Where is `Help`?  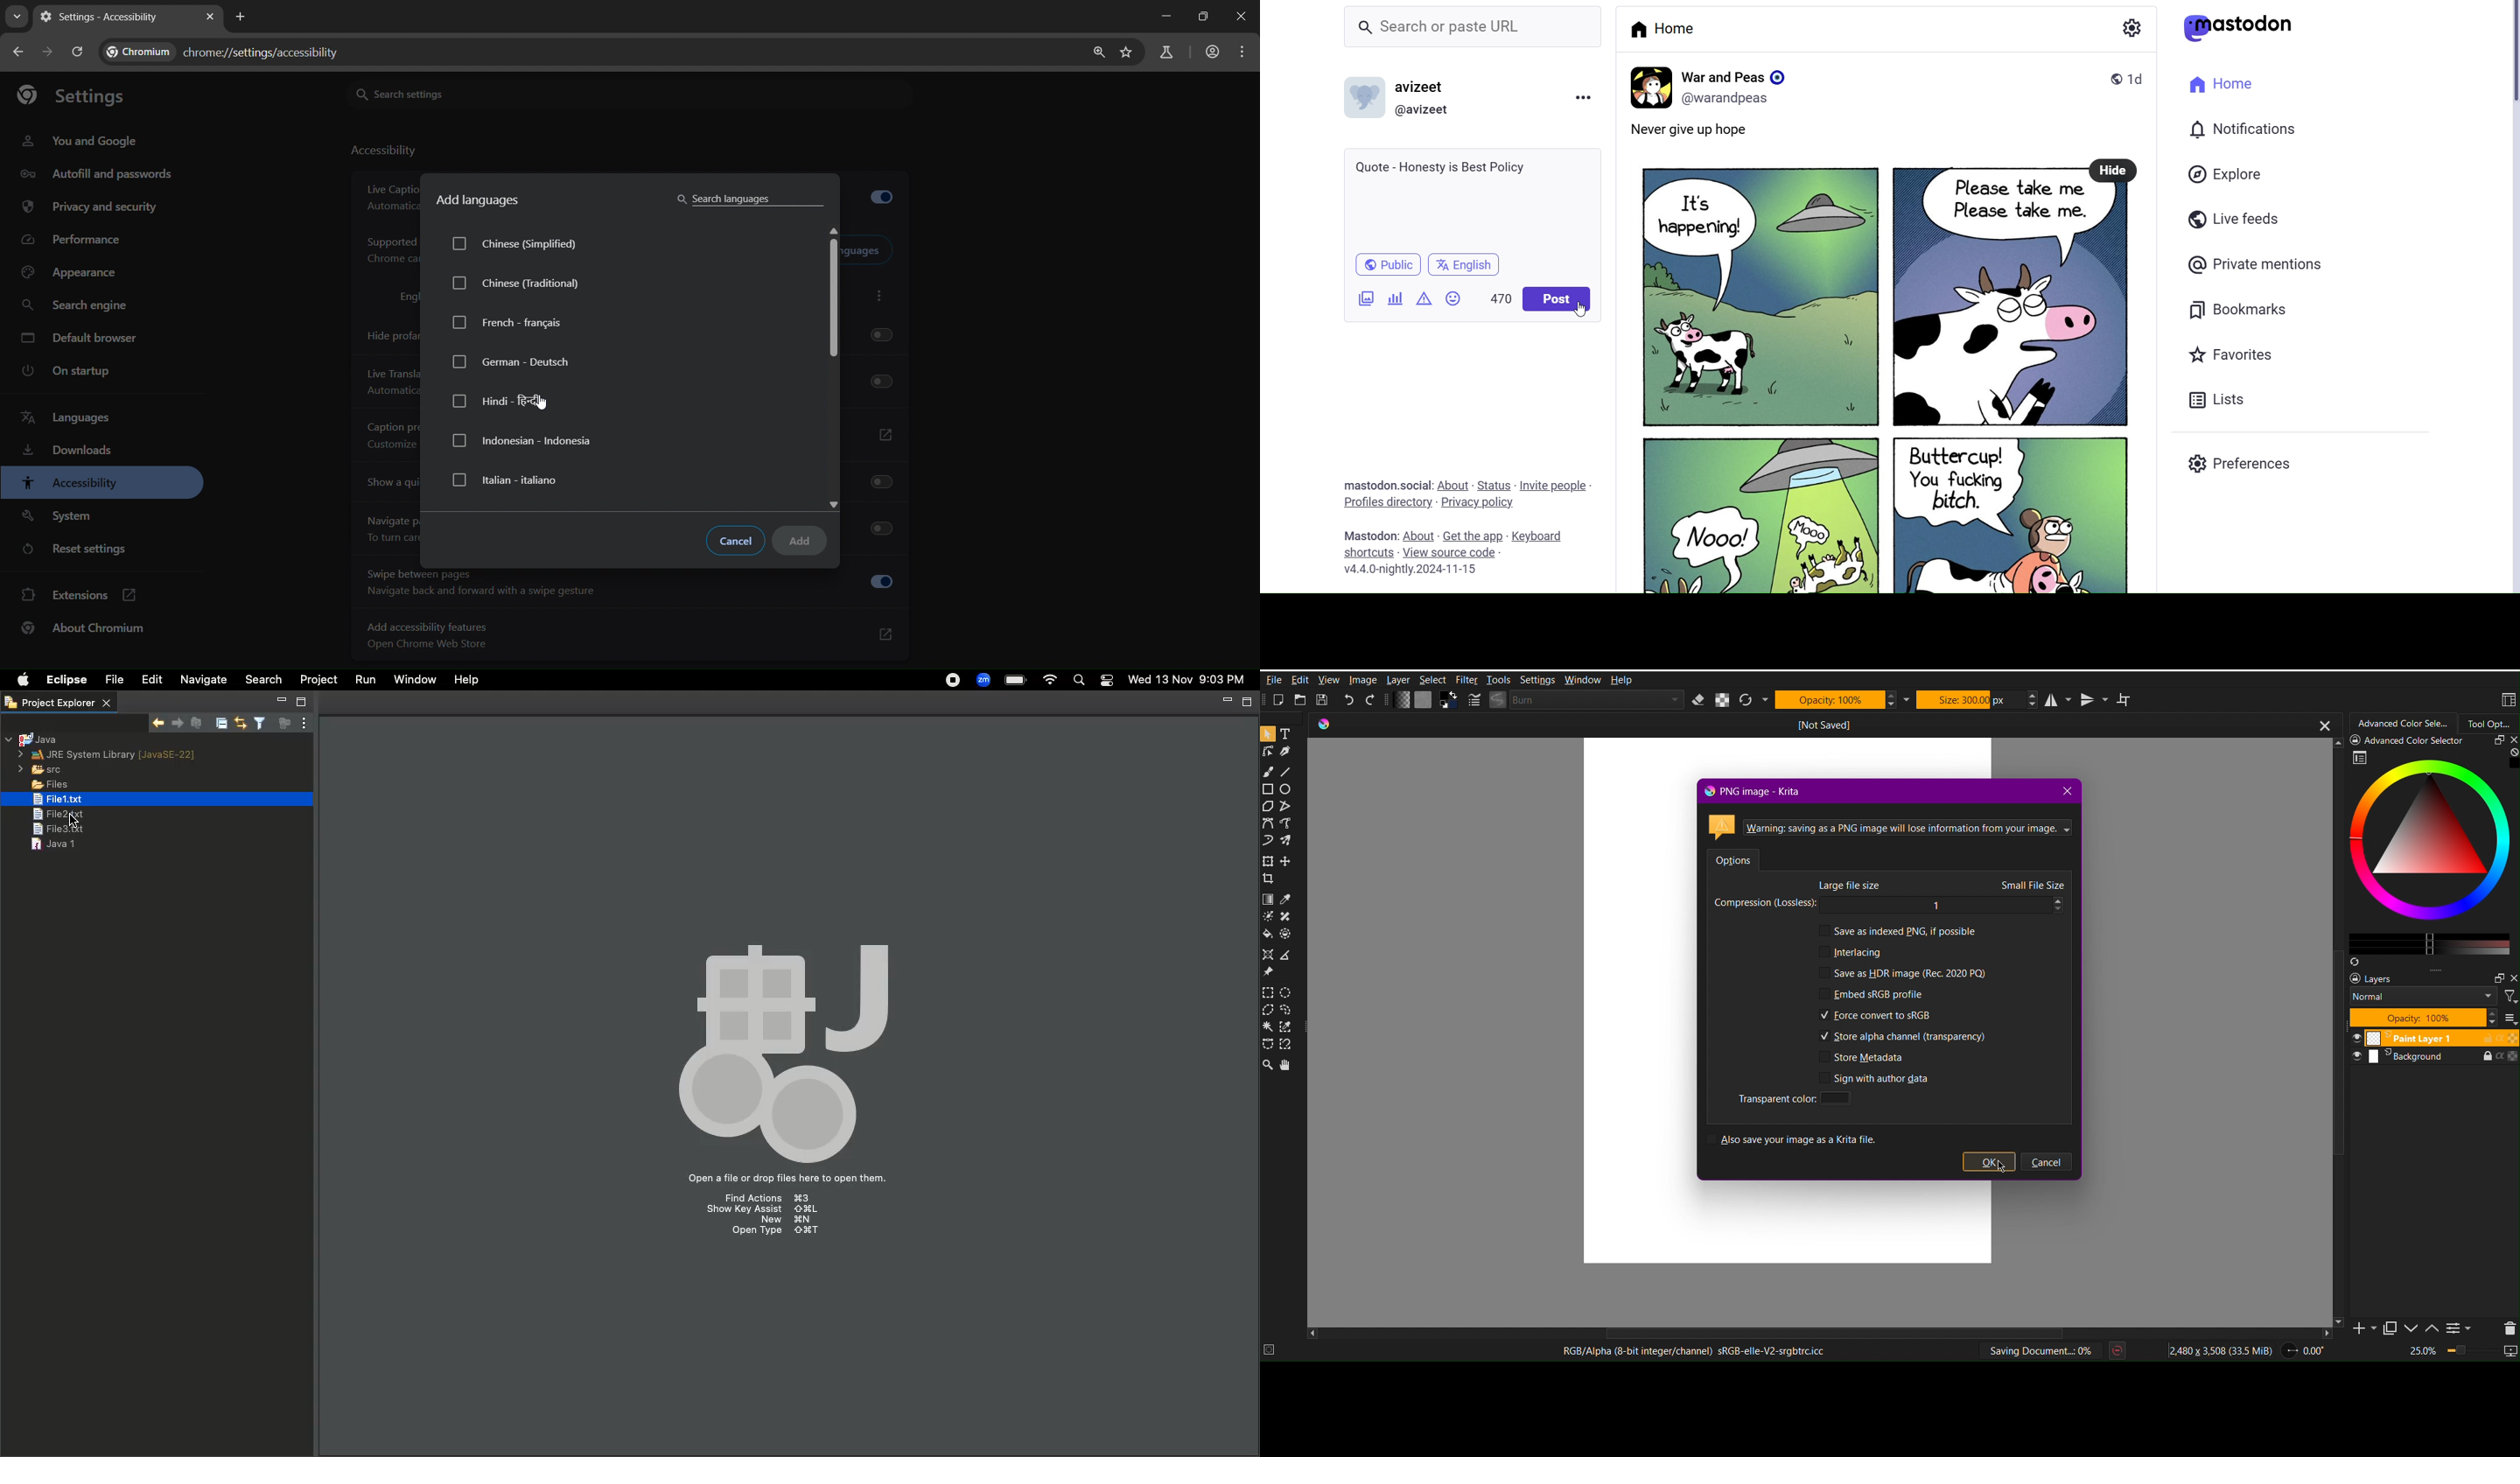 Help is located at coordinates (467, 680).